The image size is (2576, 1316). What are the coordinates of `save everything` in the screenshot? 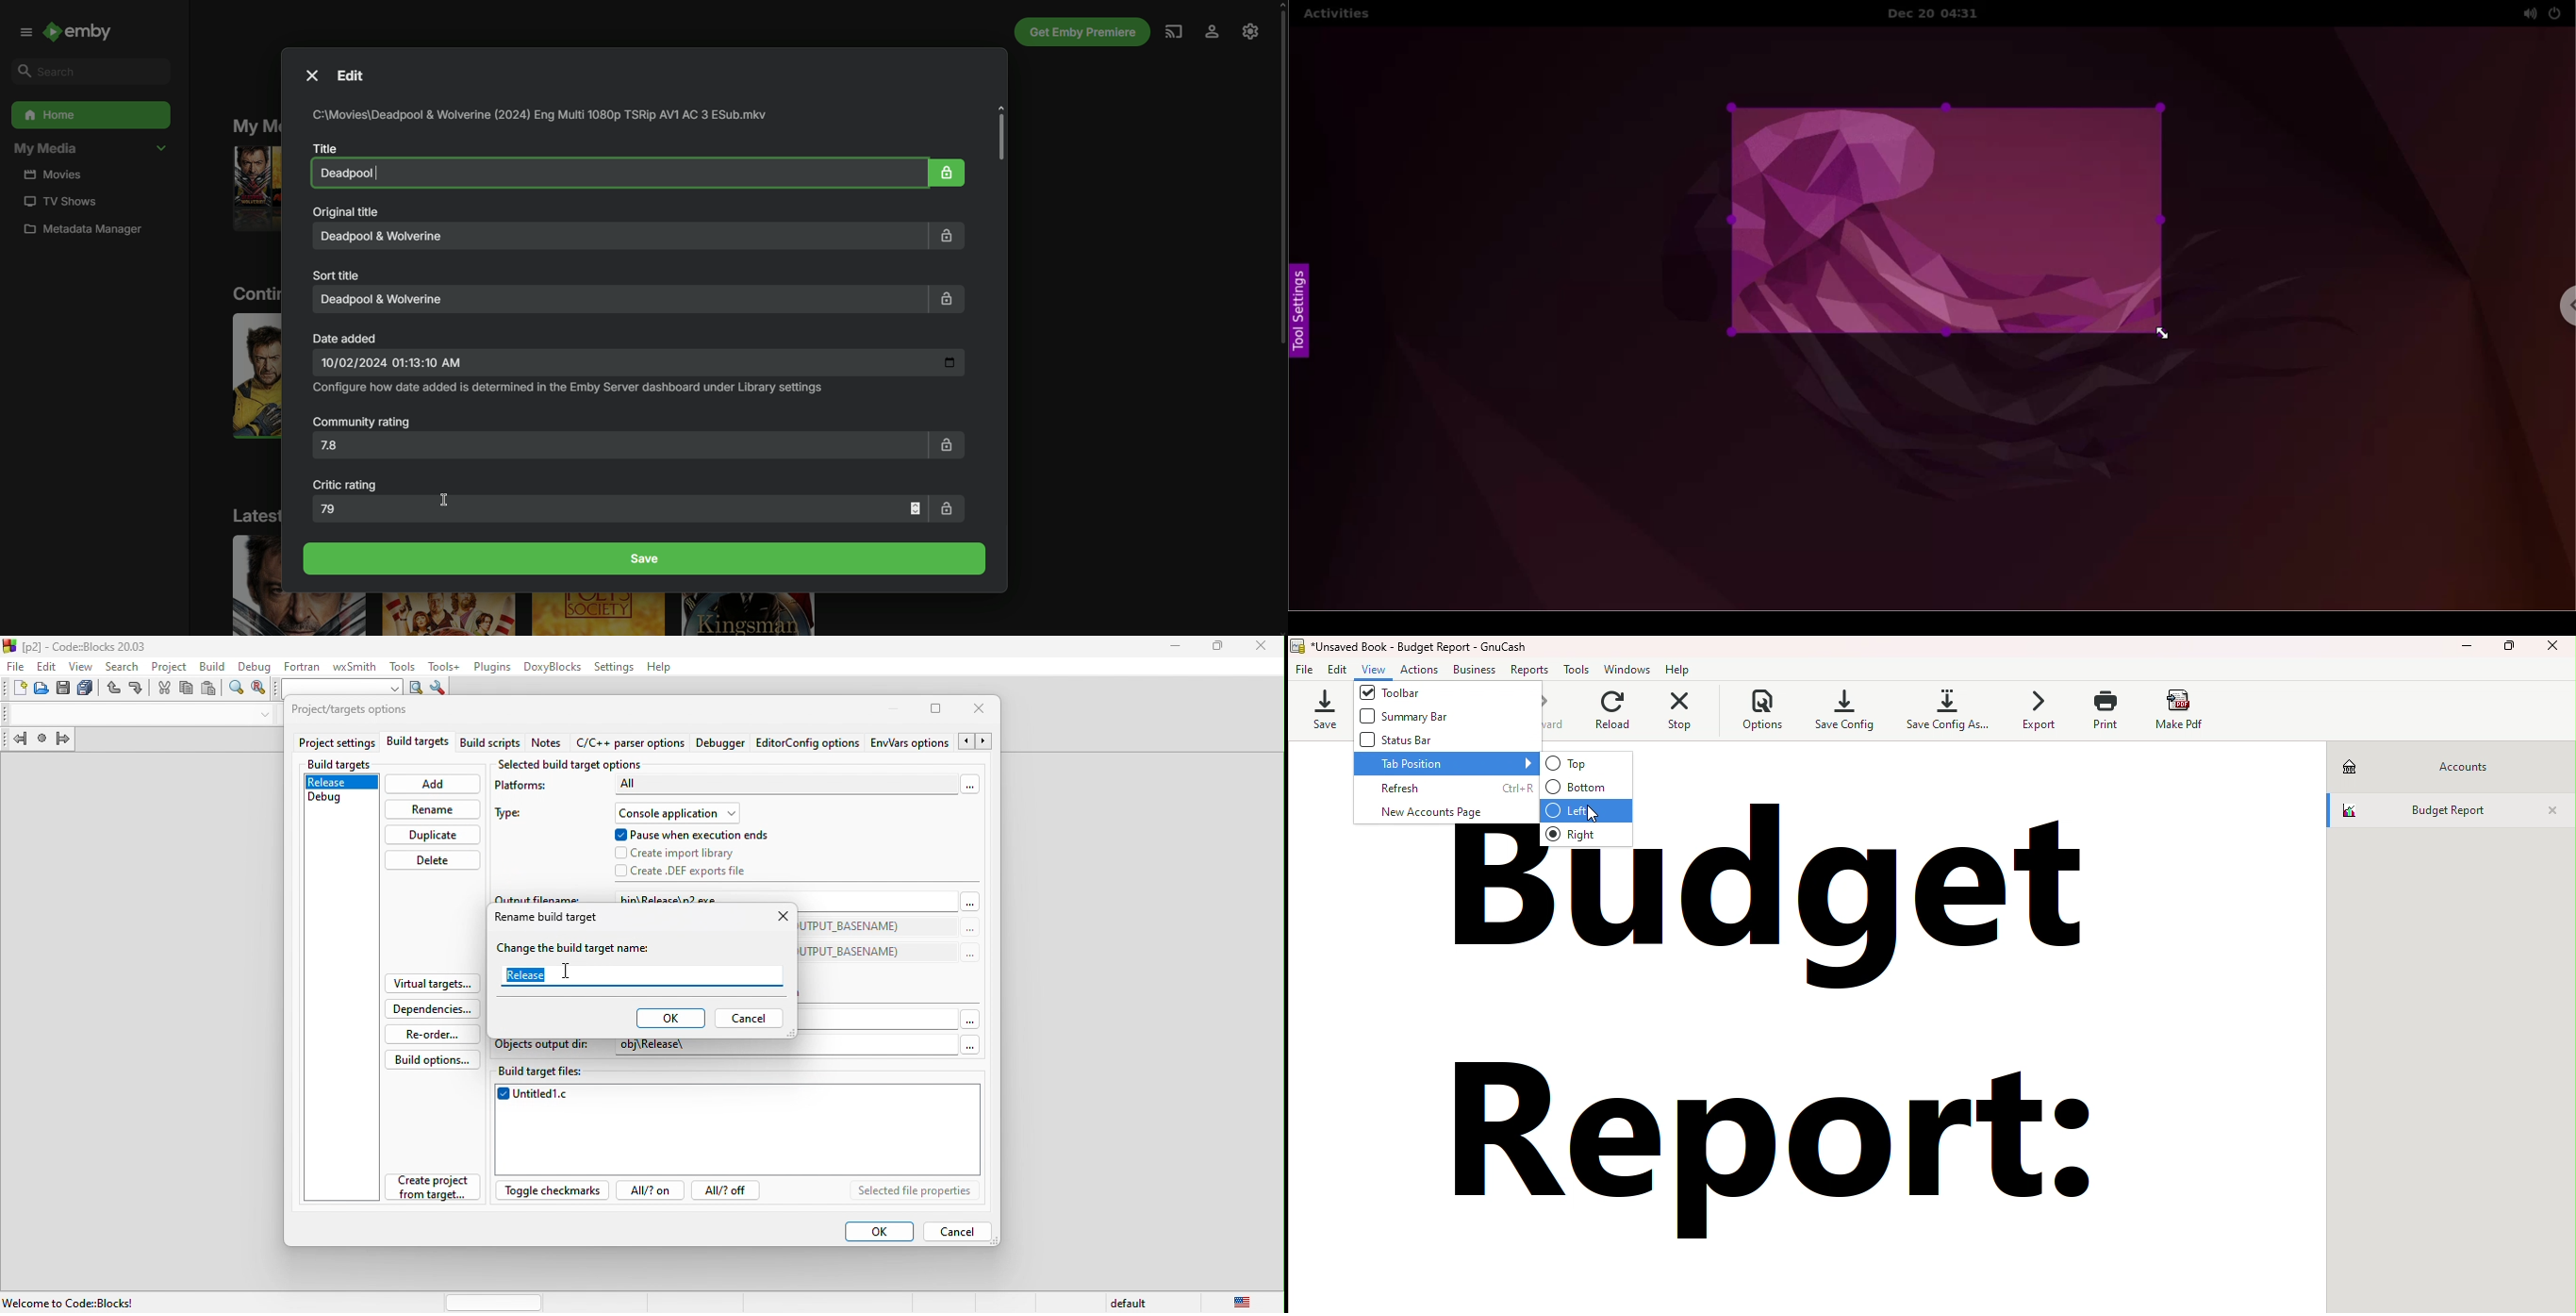 It's located at (88, 689).